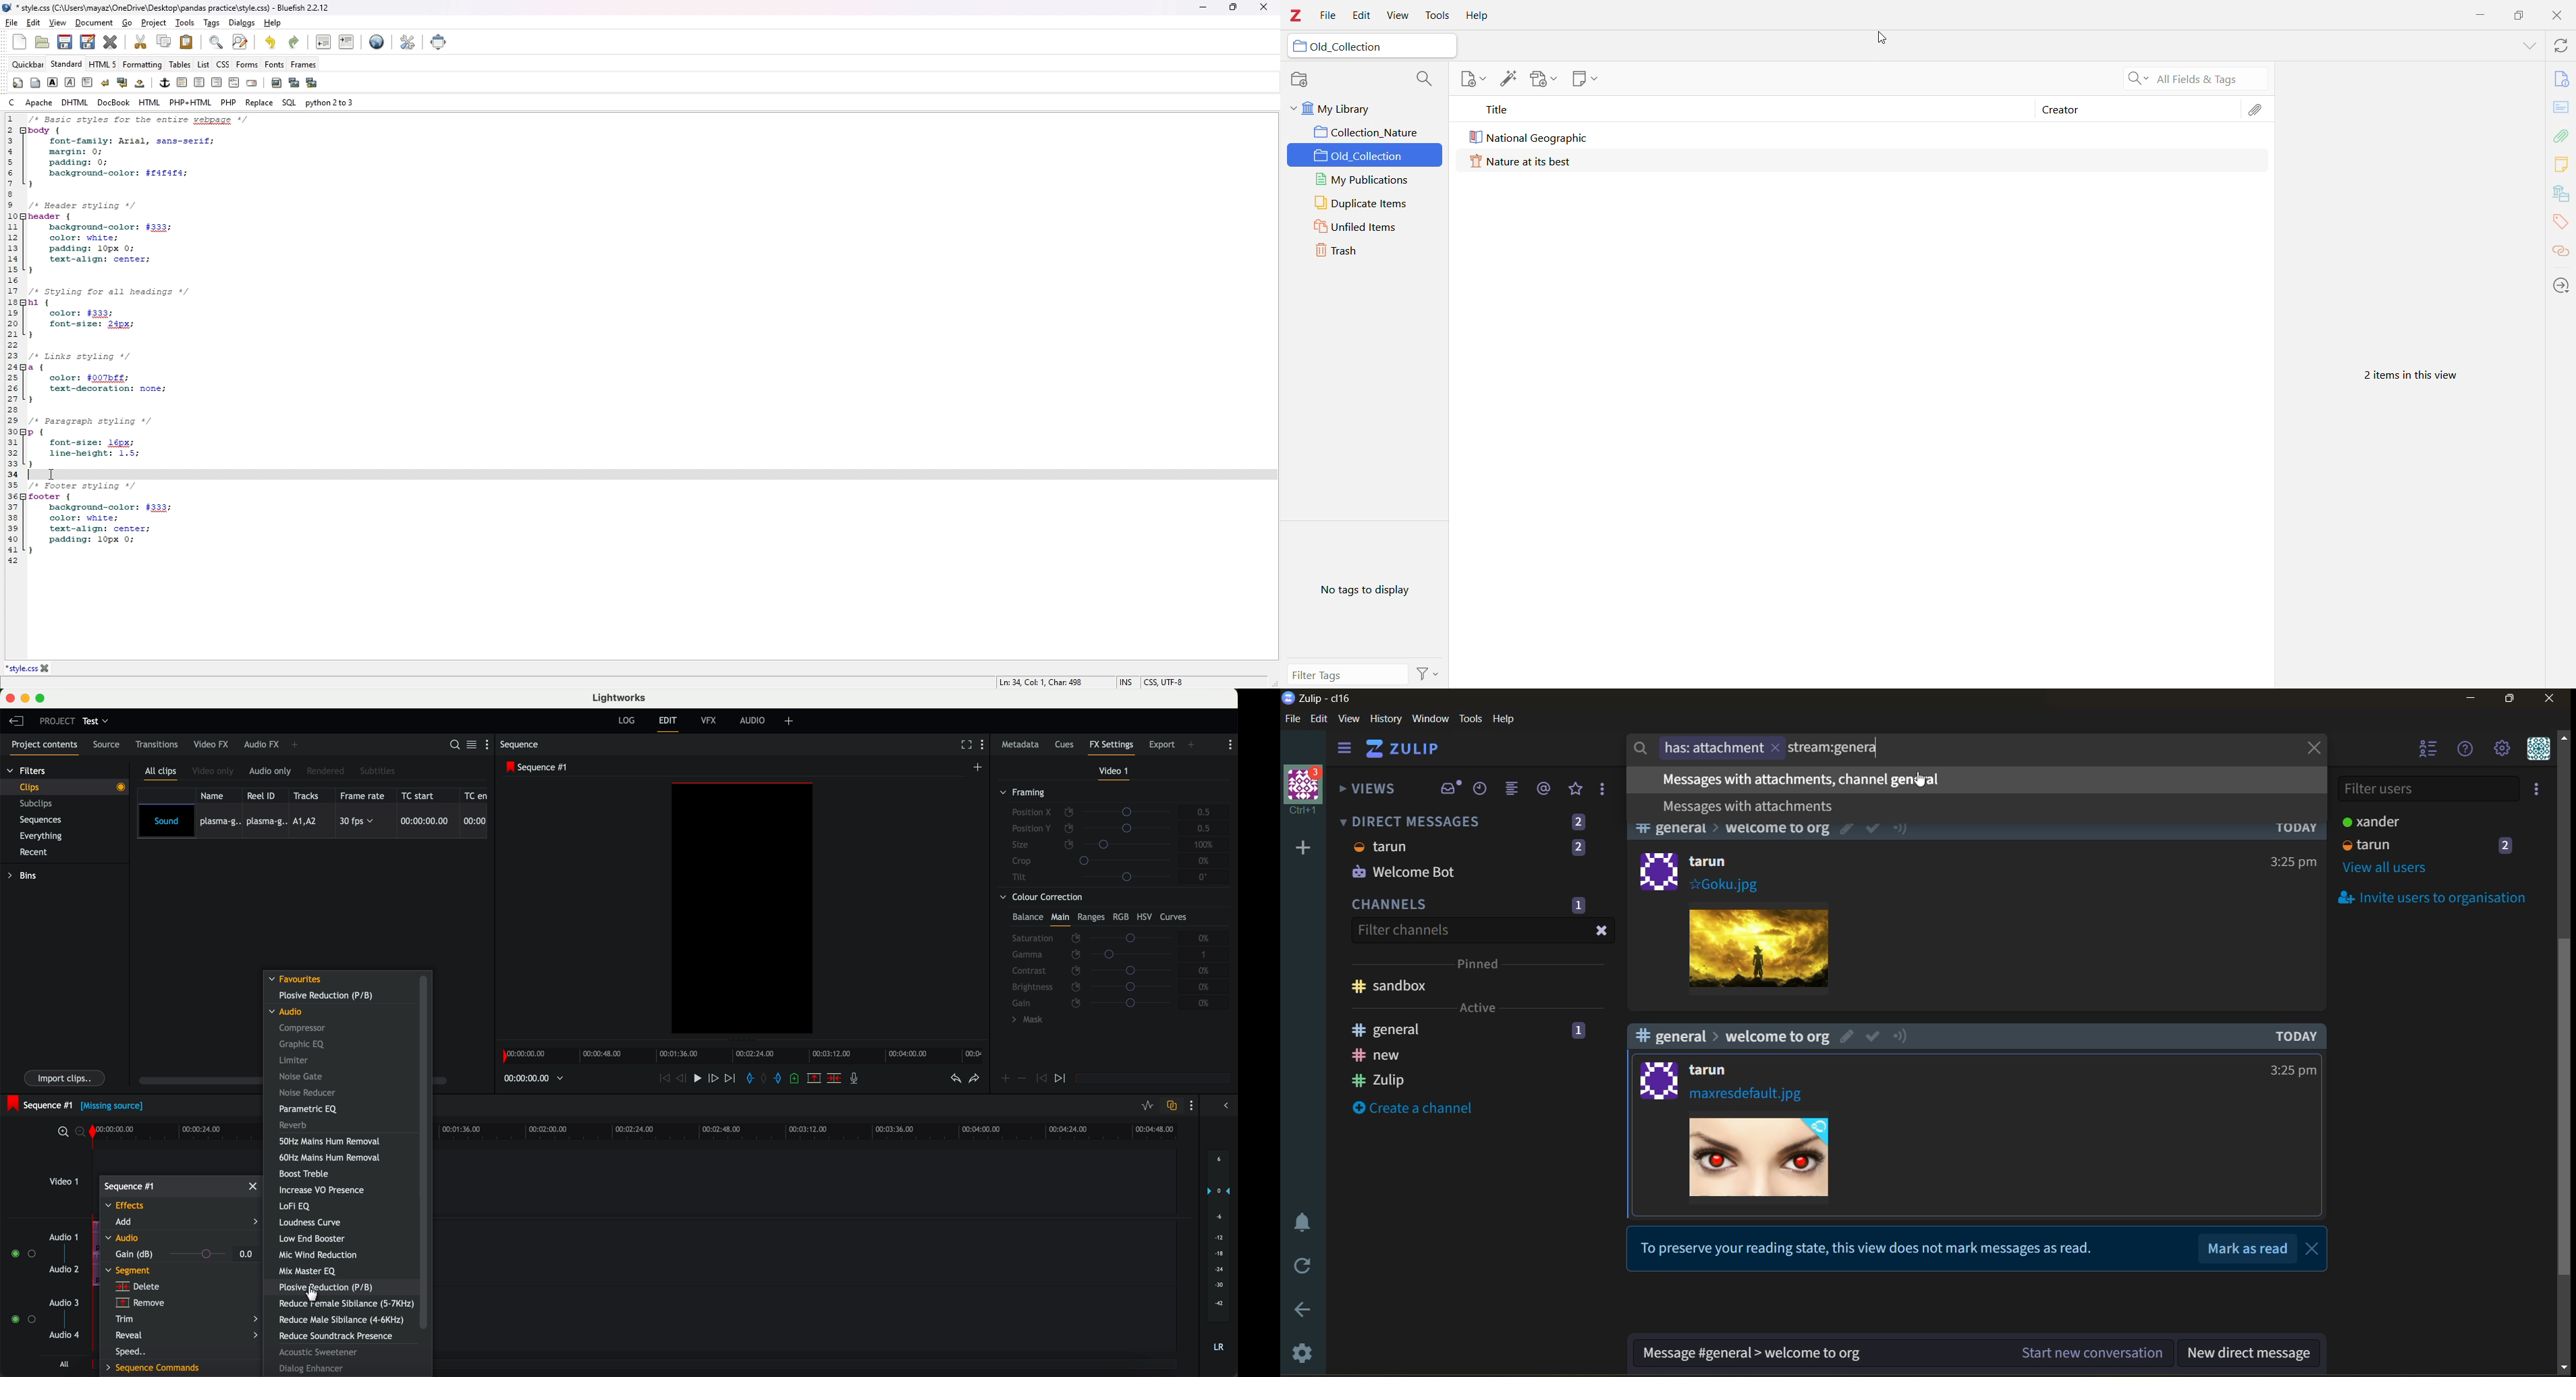 The height and width of the screenshot is (1400, 2576). Describe the element at coordinates (766, 1080) in the screenshot. I see `clear all marks` at that location.